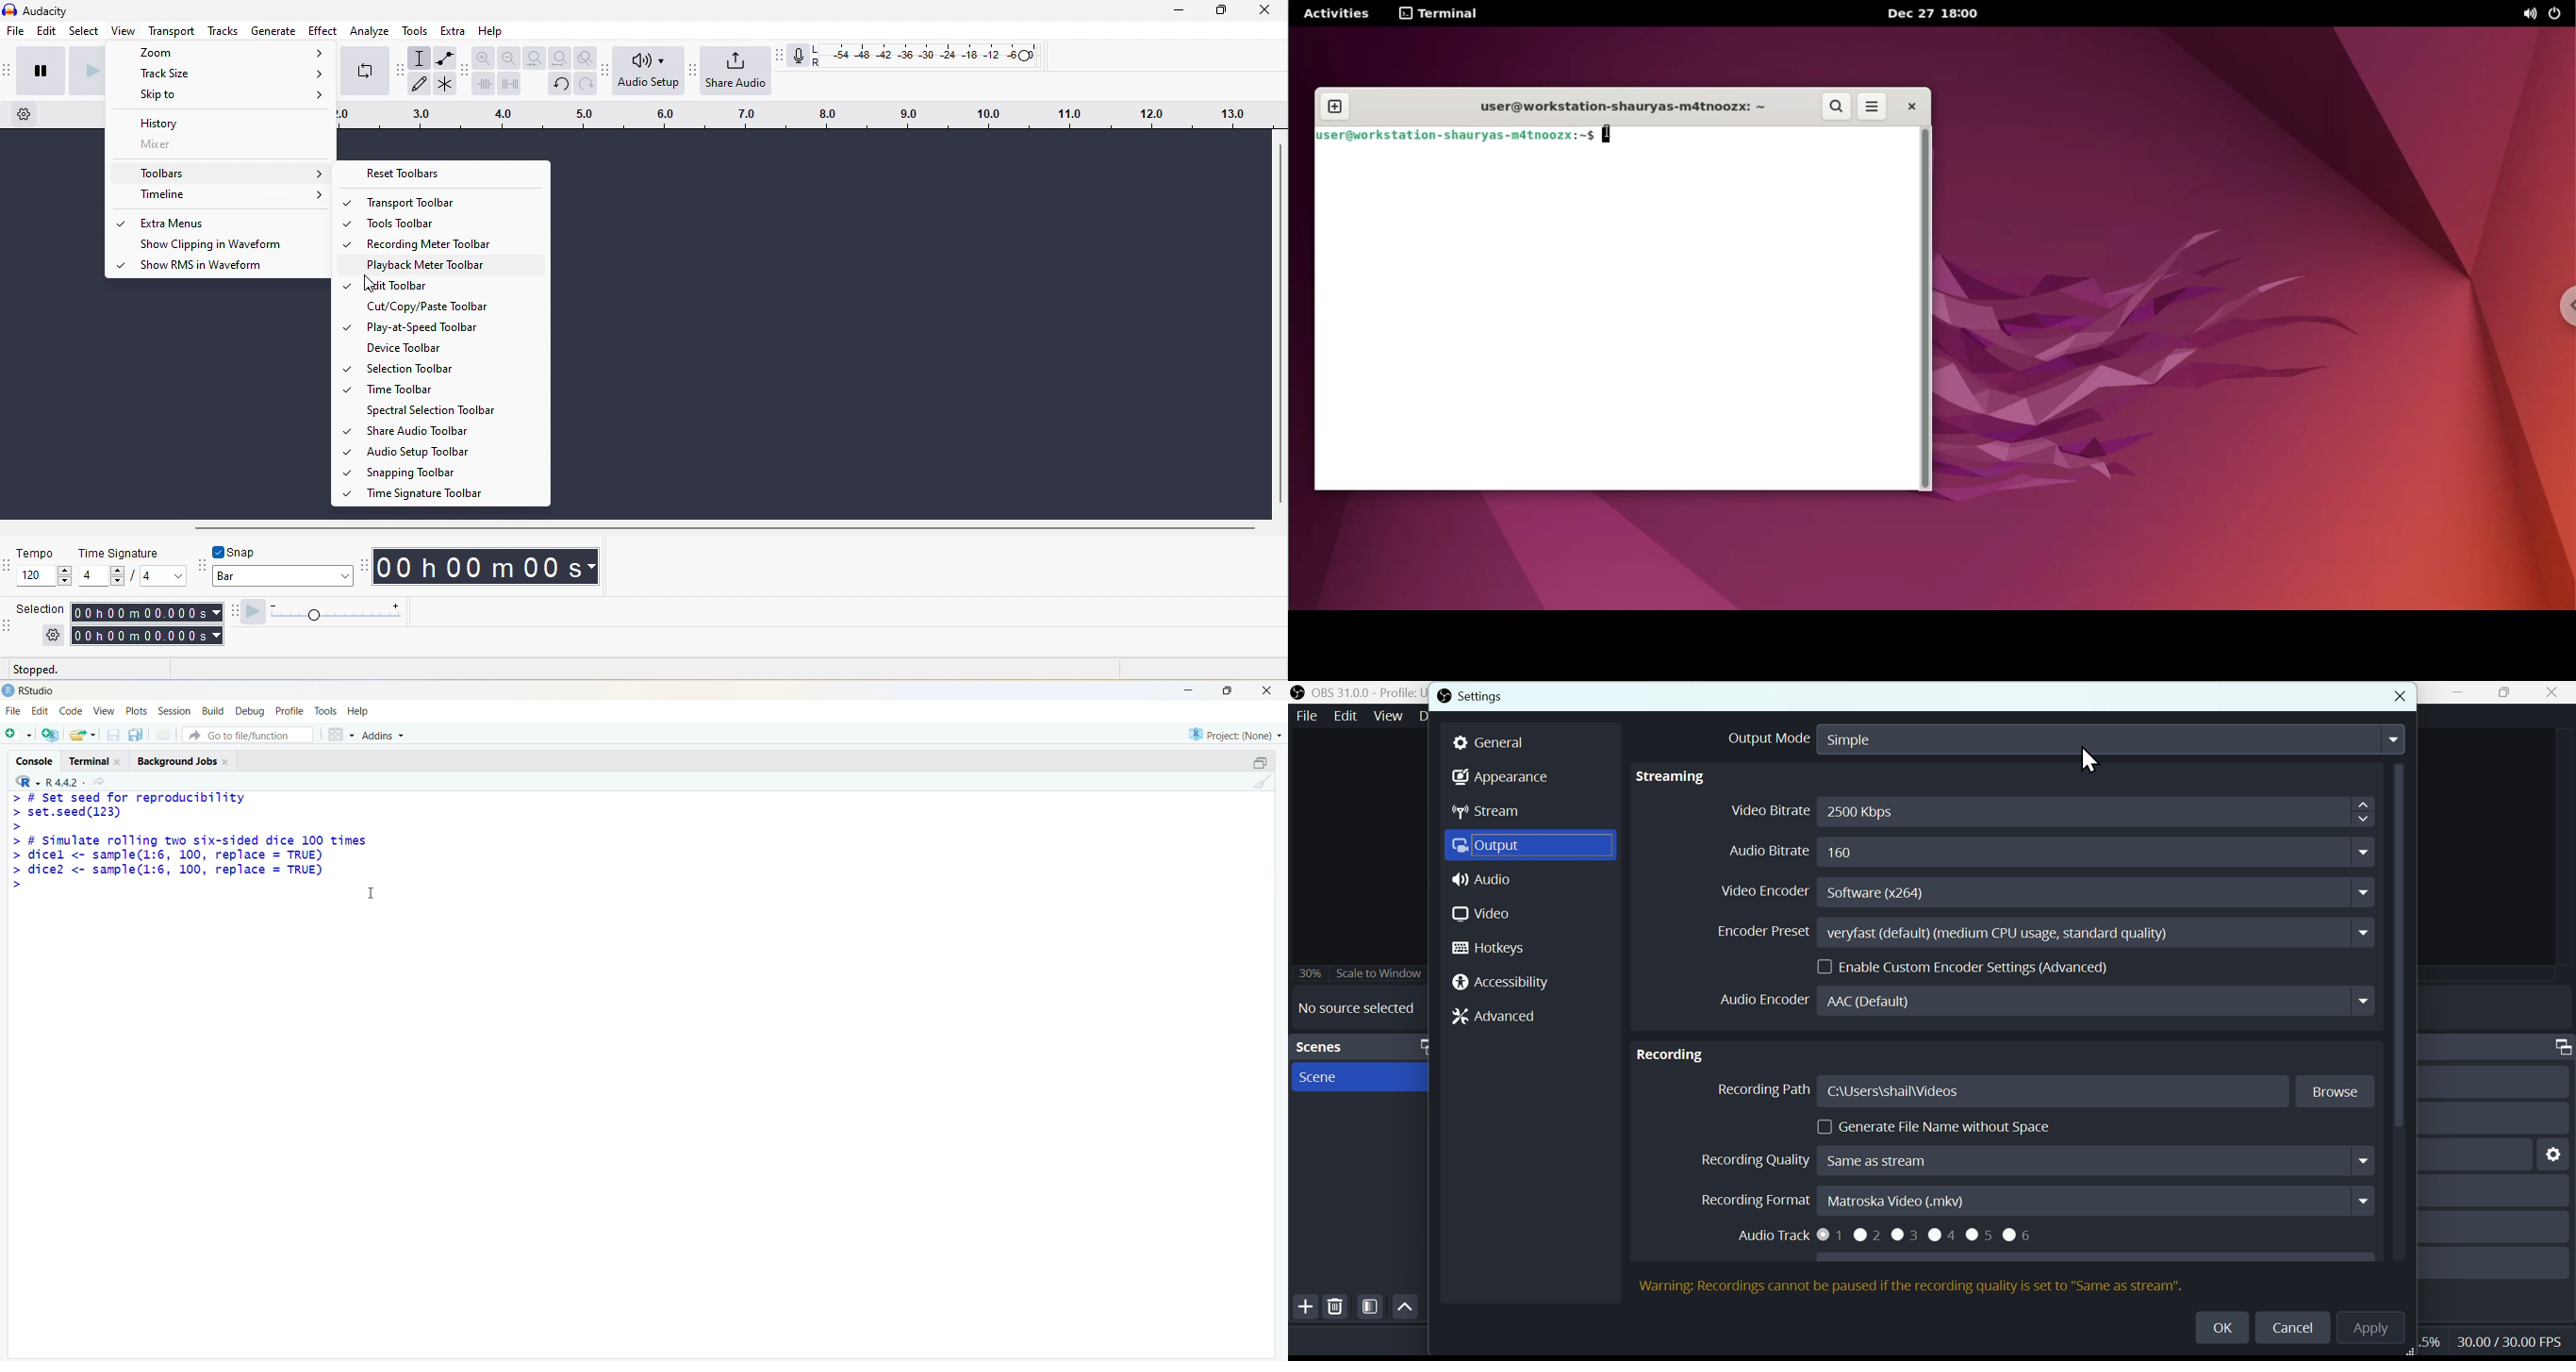 The height and width of the screenshot is (1372, 2576). What do you see at coordinates (223, 174) in the screenshot?
I see `Toolbars ` at bounding box center [223, 174].